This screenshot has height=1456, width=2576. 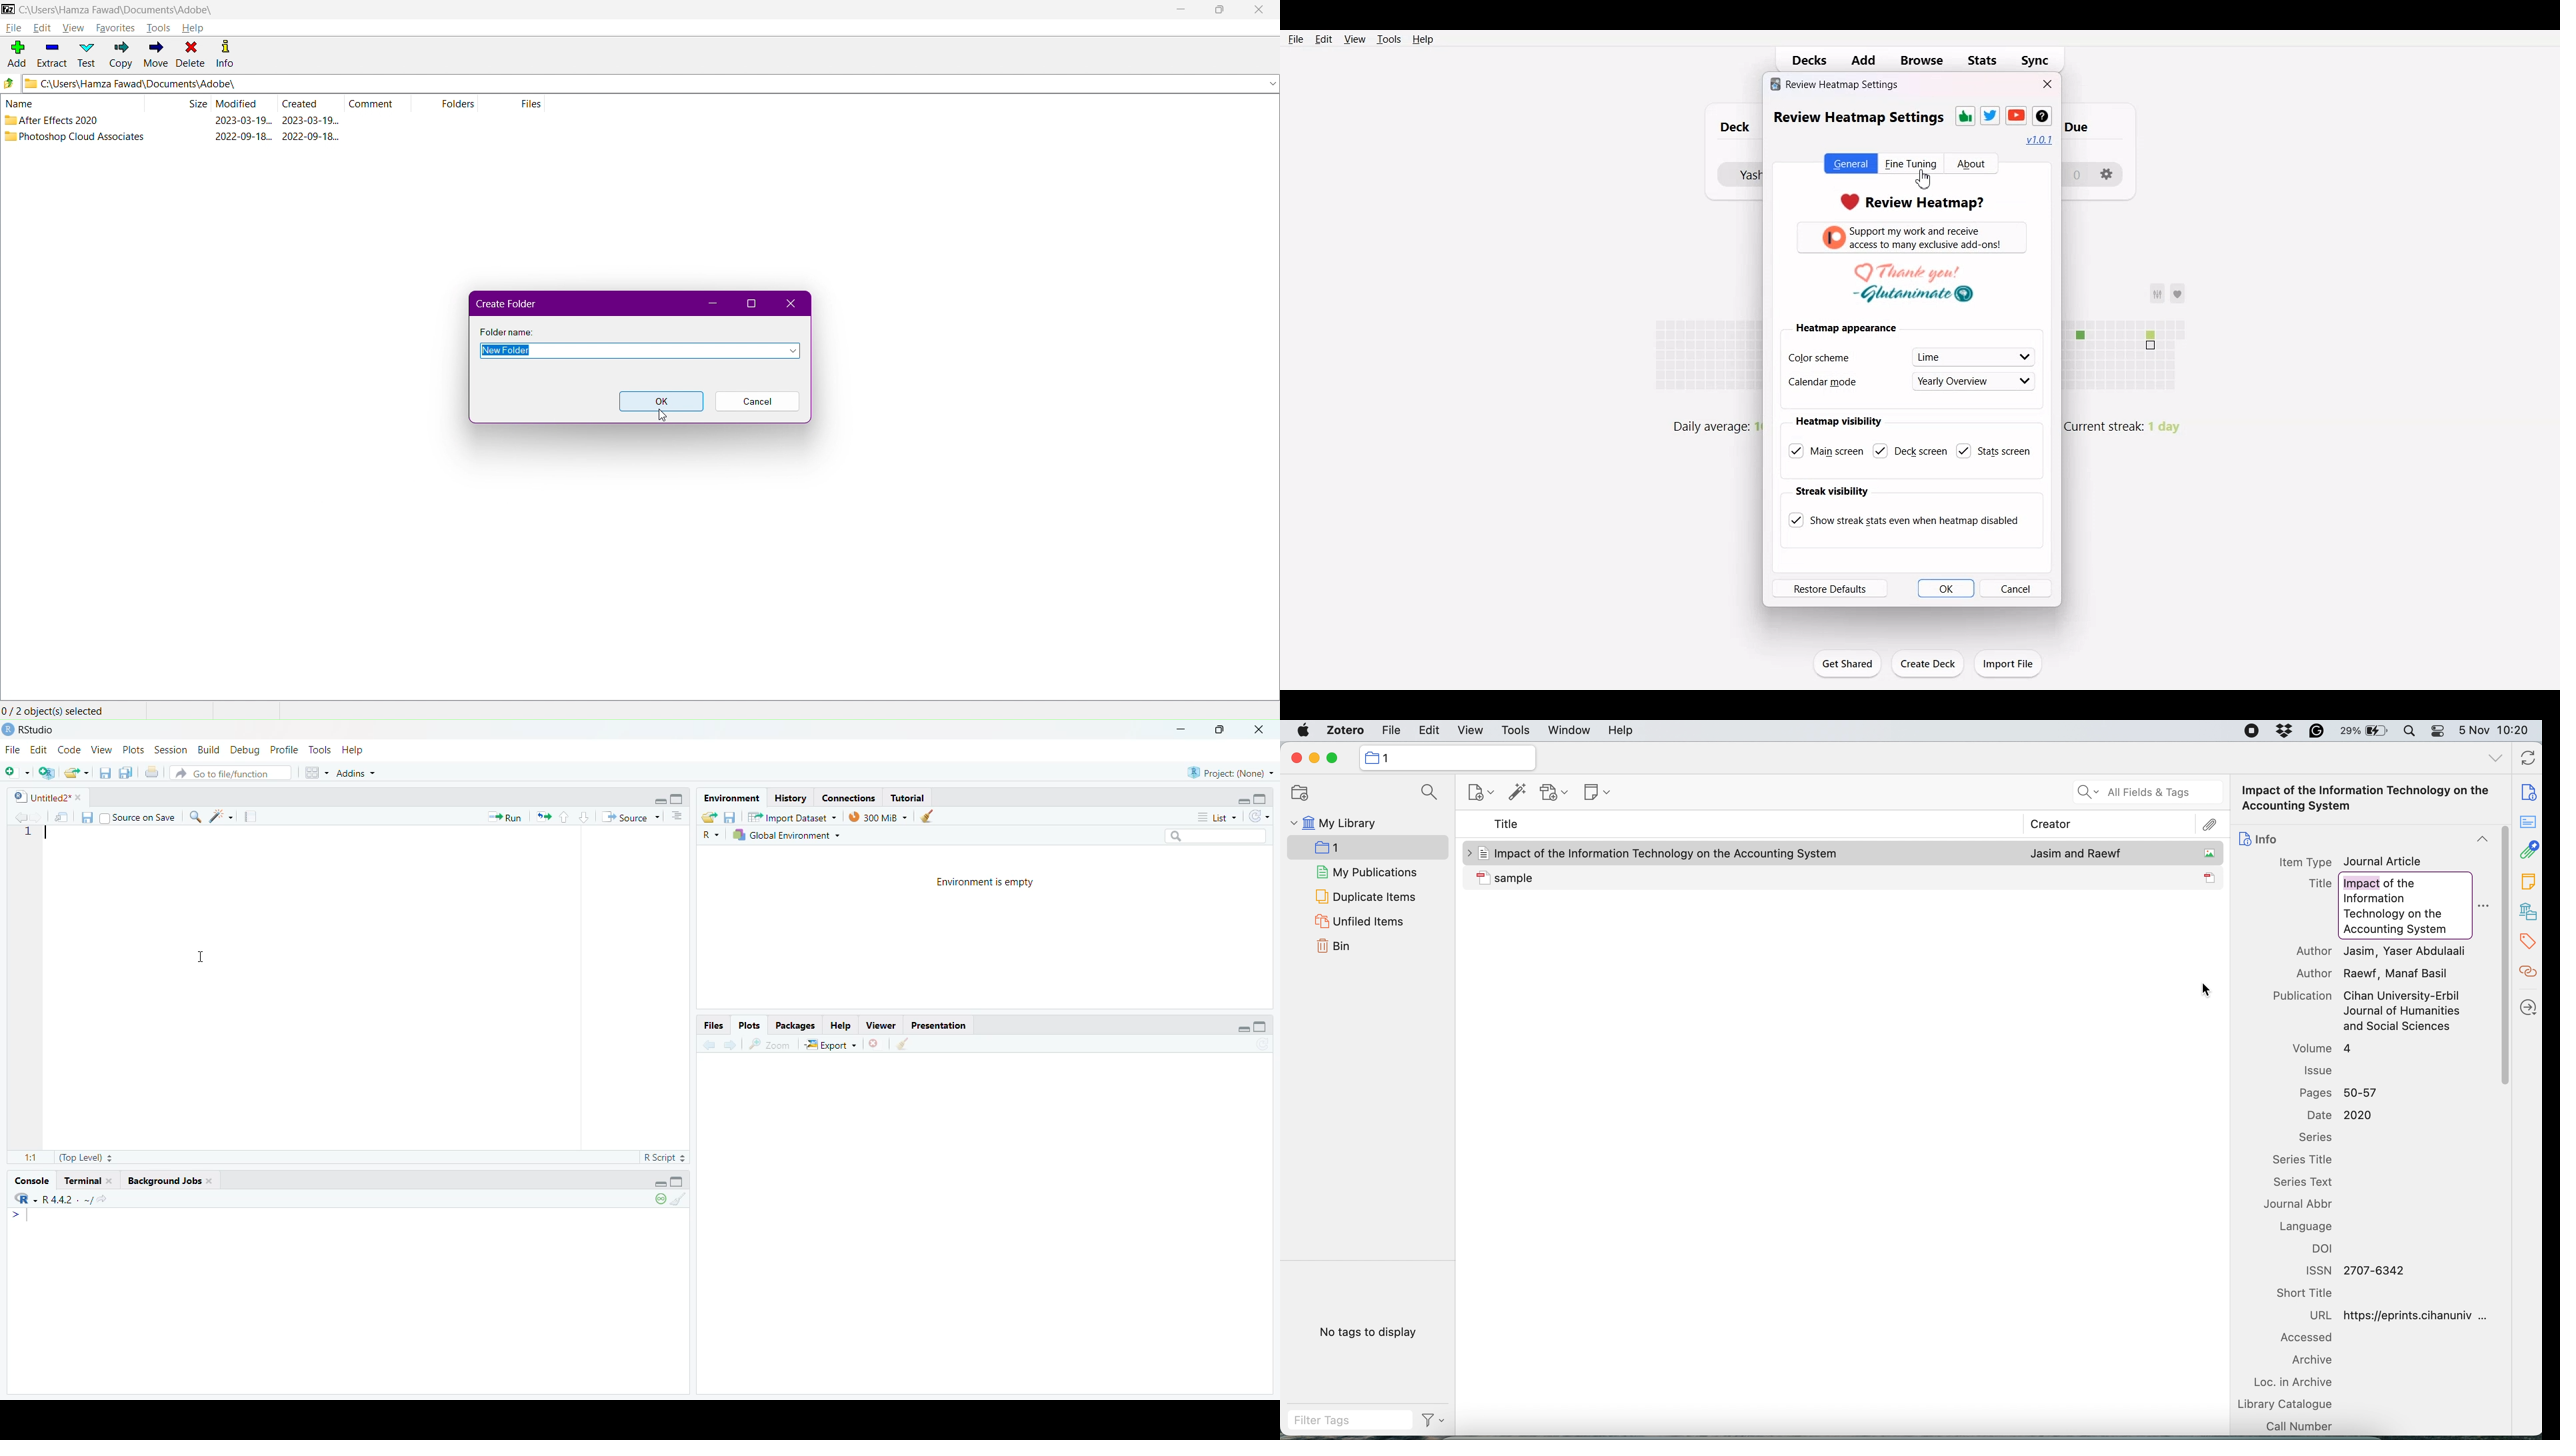 I want to click on Edit, so click(x=43, y=27).